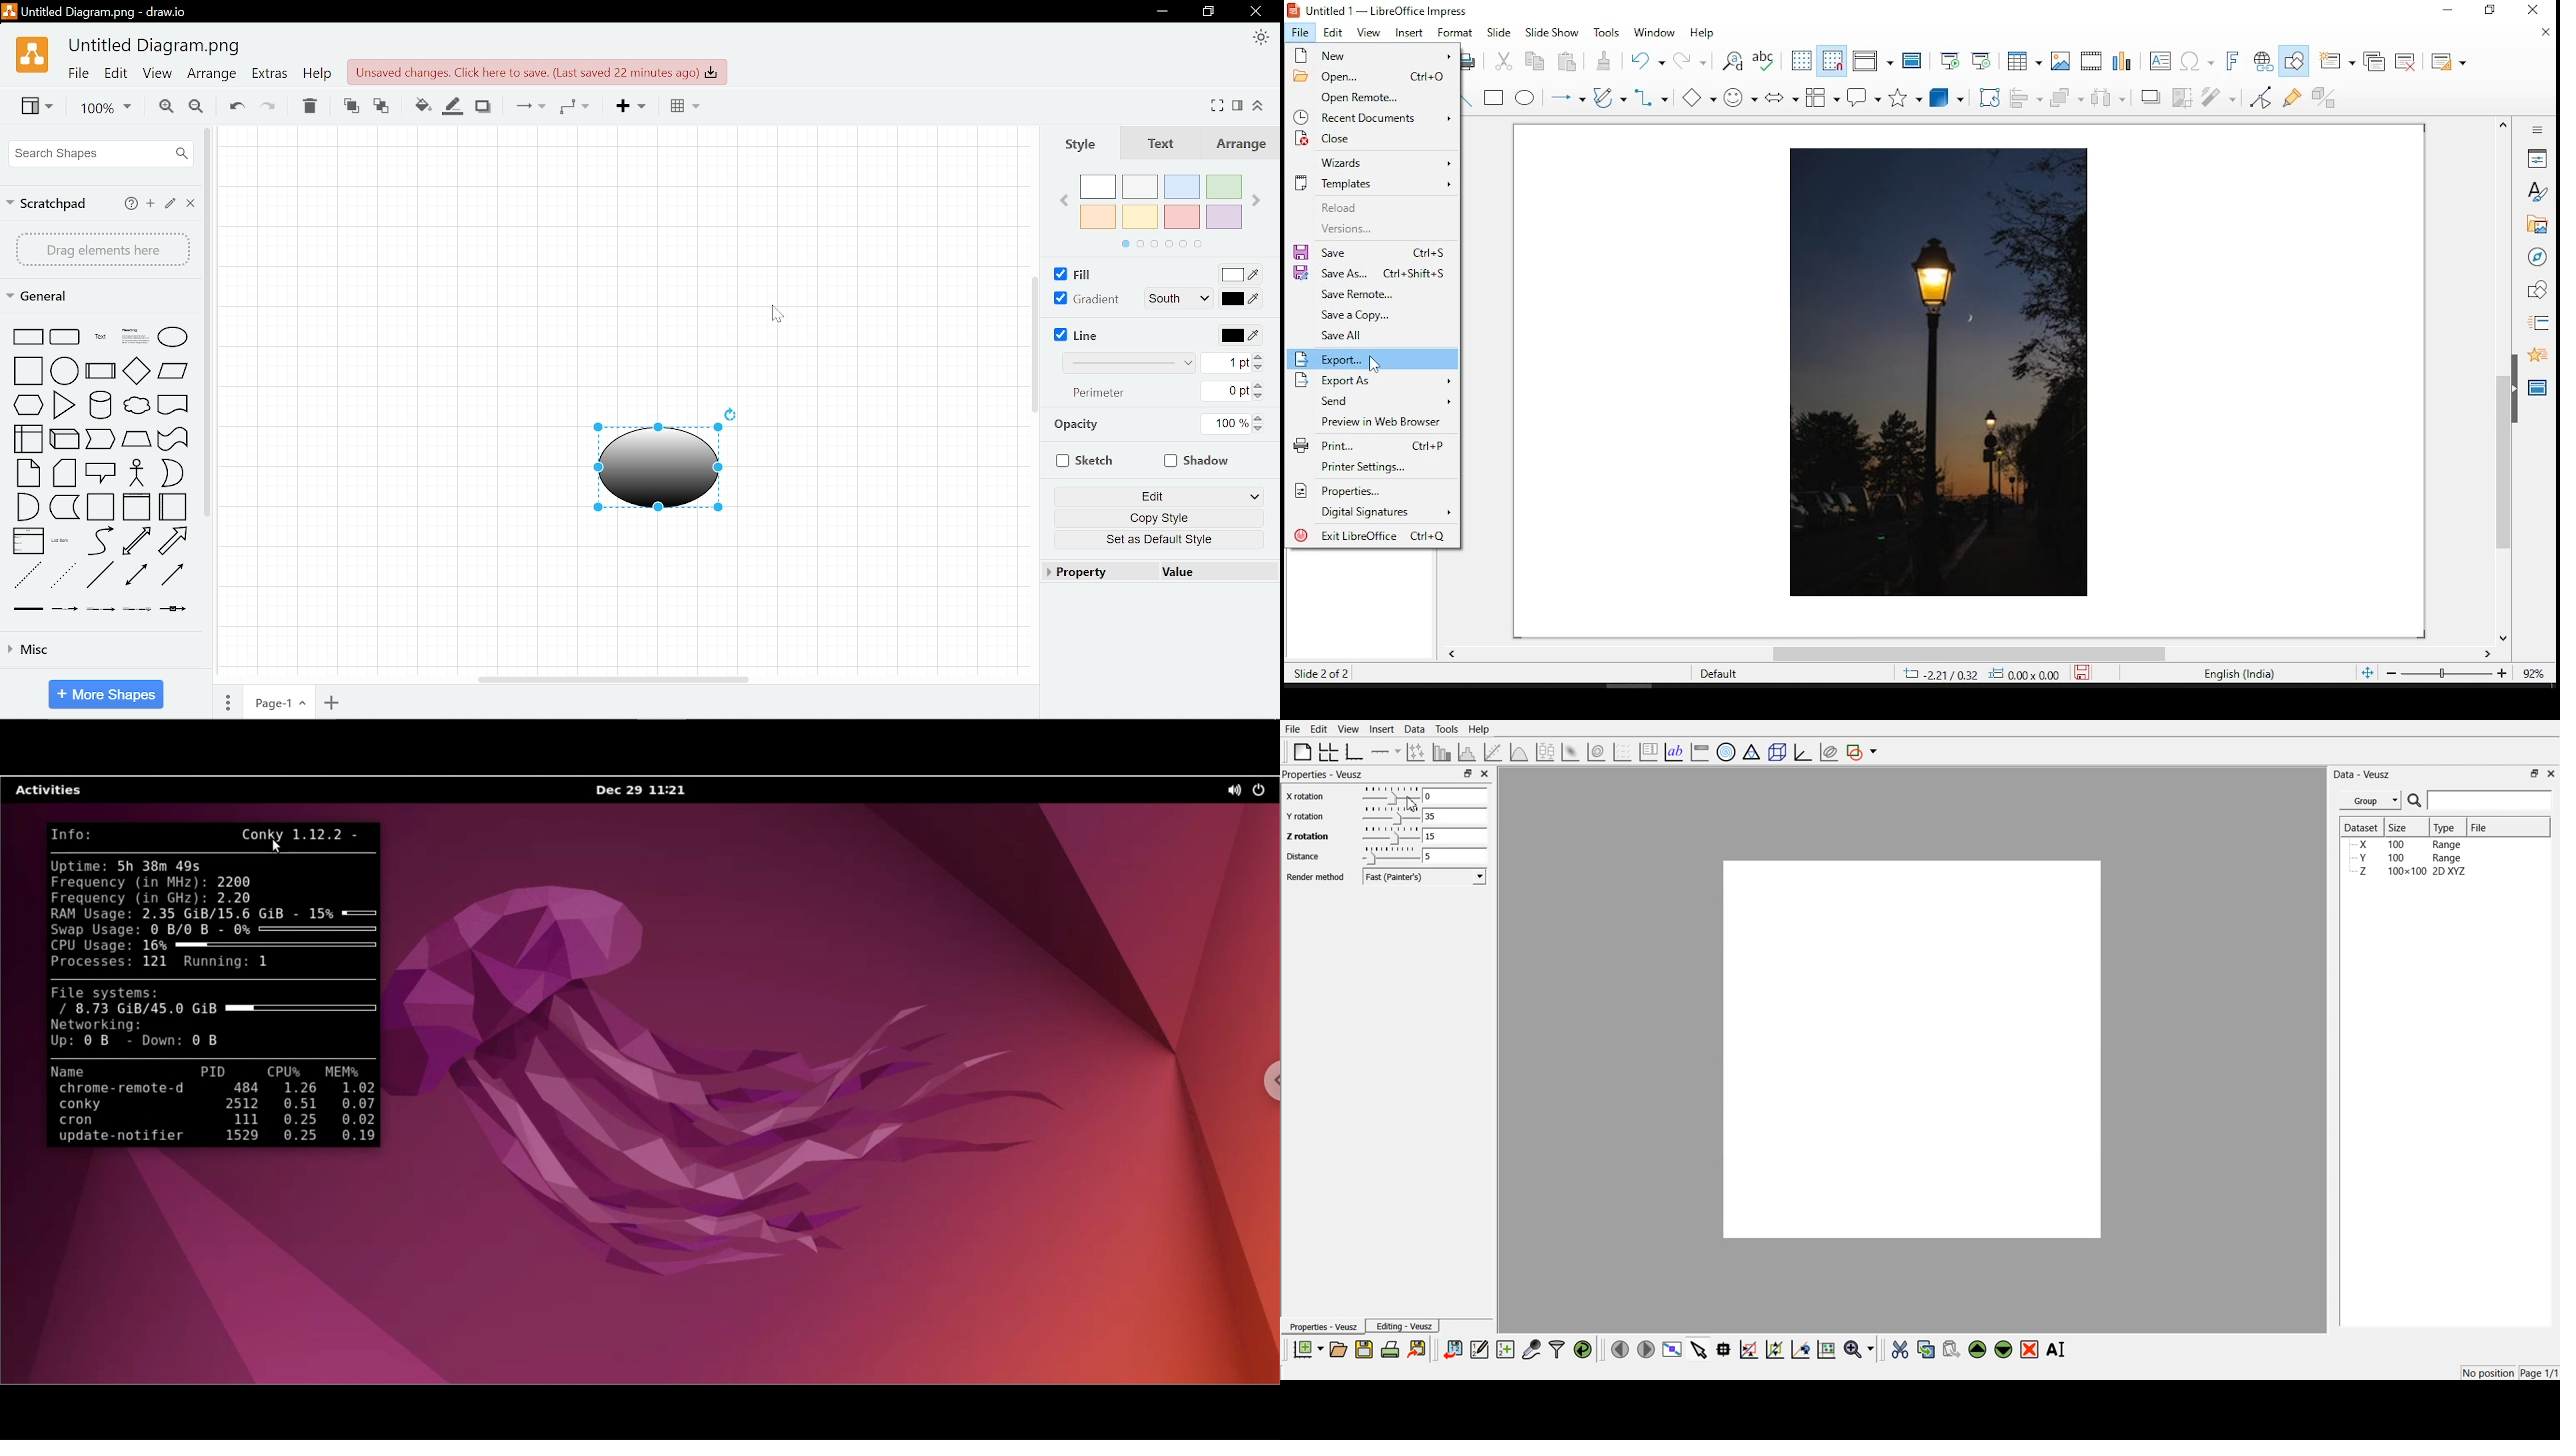 Image resolution: width=2576 pixels, height=1456 pixels. What do you see at coordinates (2057, 1349) in the screenshot?
I see `Rename the selected widget` at bounding box center [2057, 1349].